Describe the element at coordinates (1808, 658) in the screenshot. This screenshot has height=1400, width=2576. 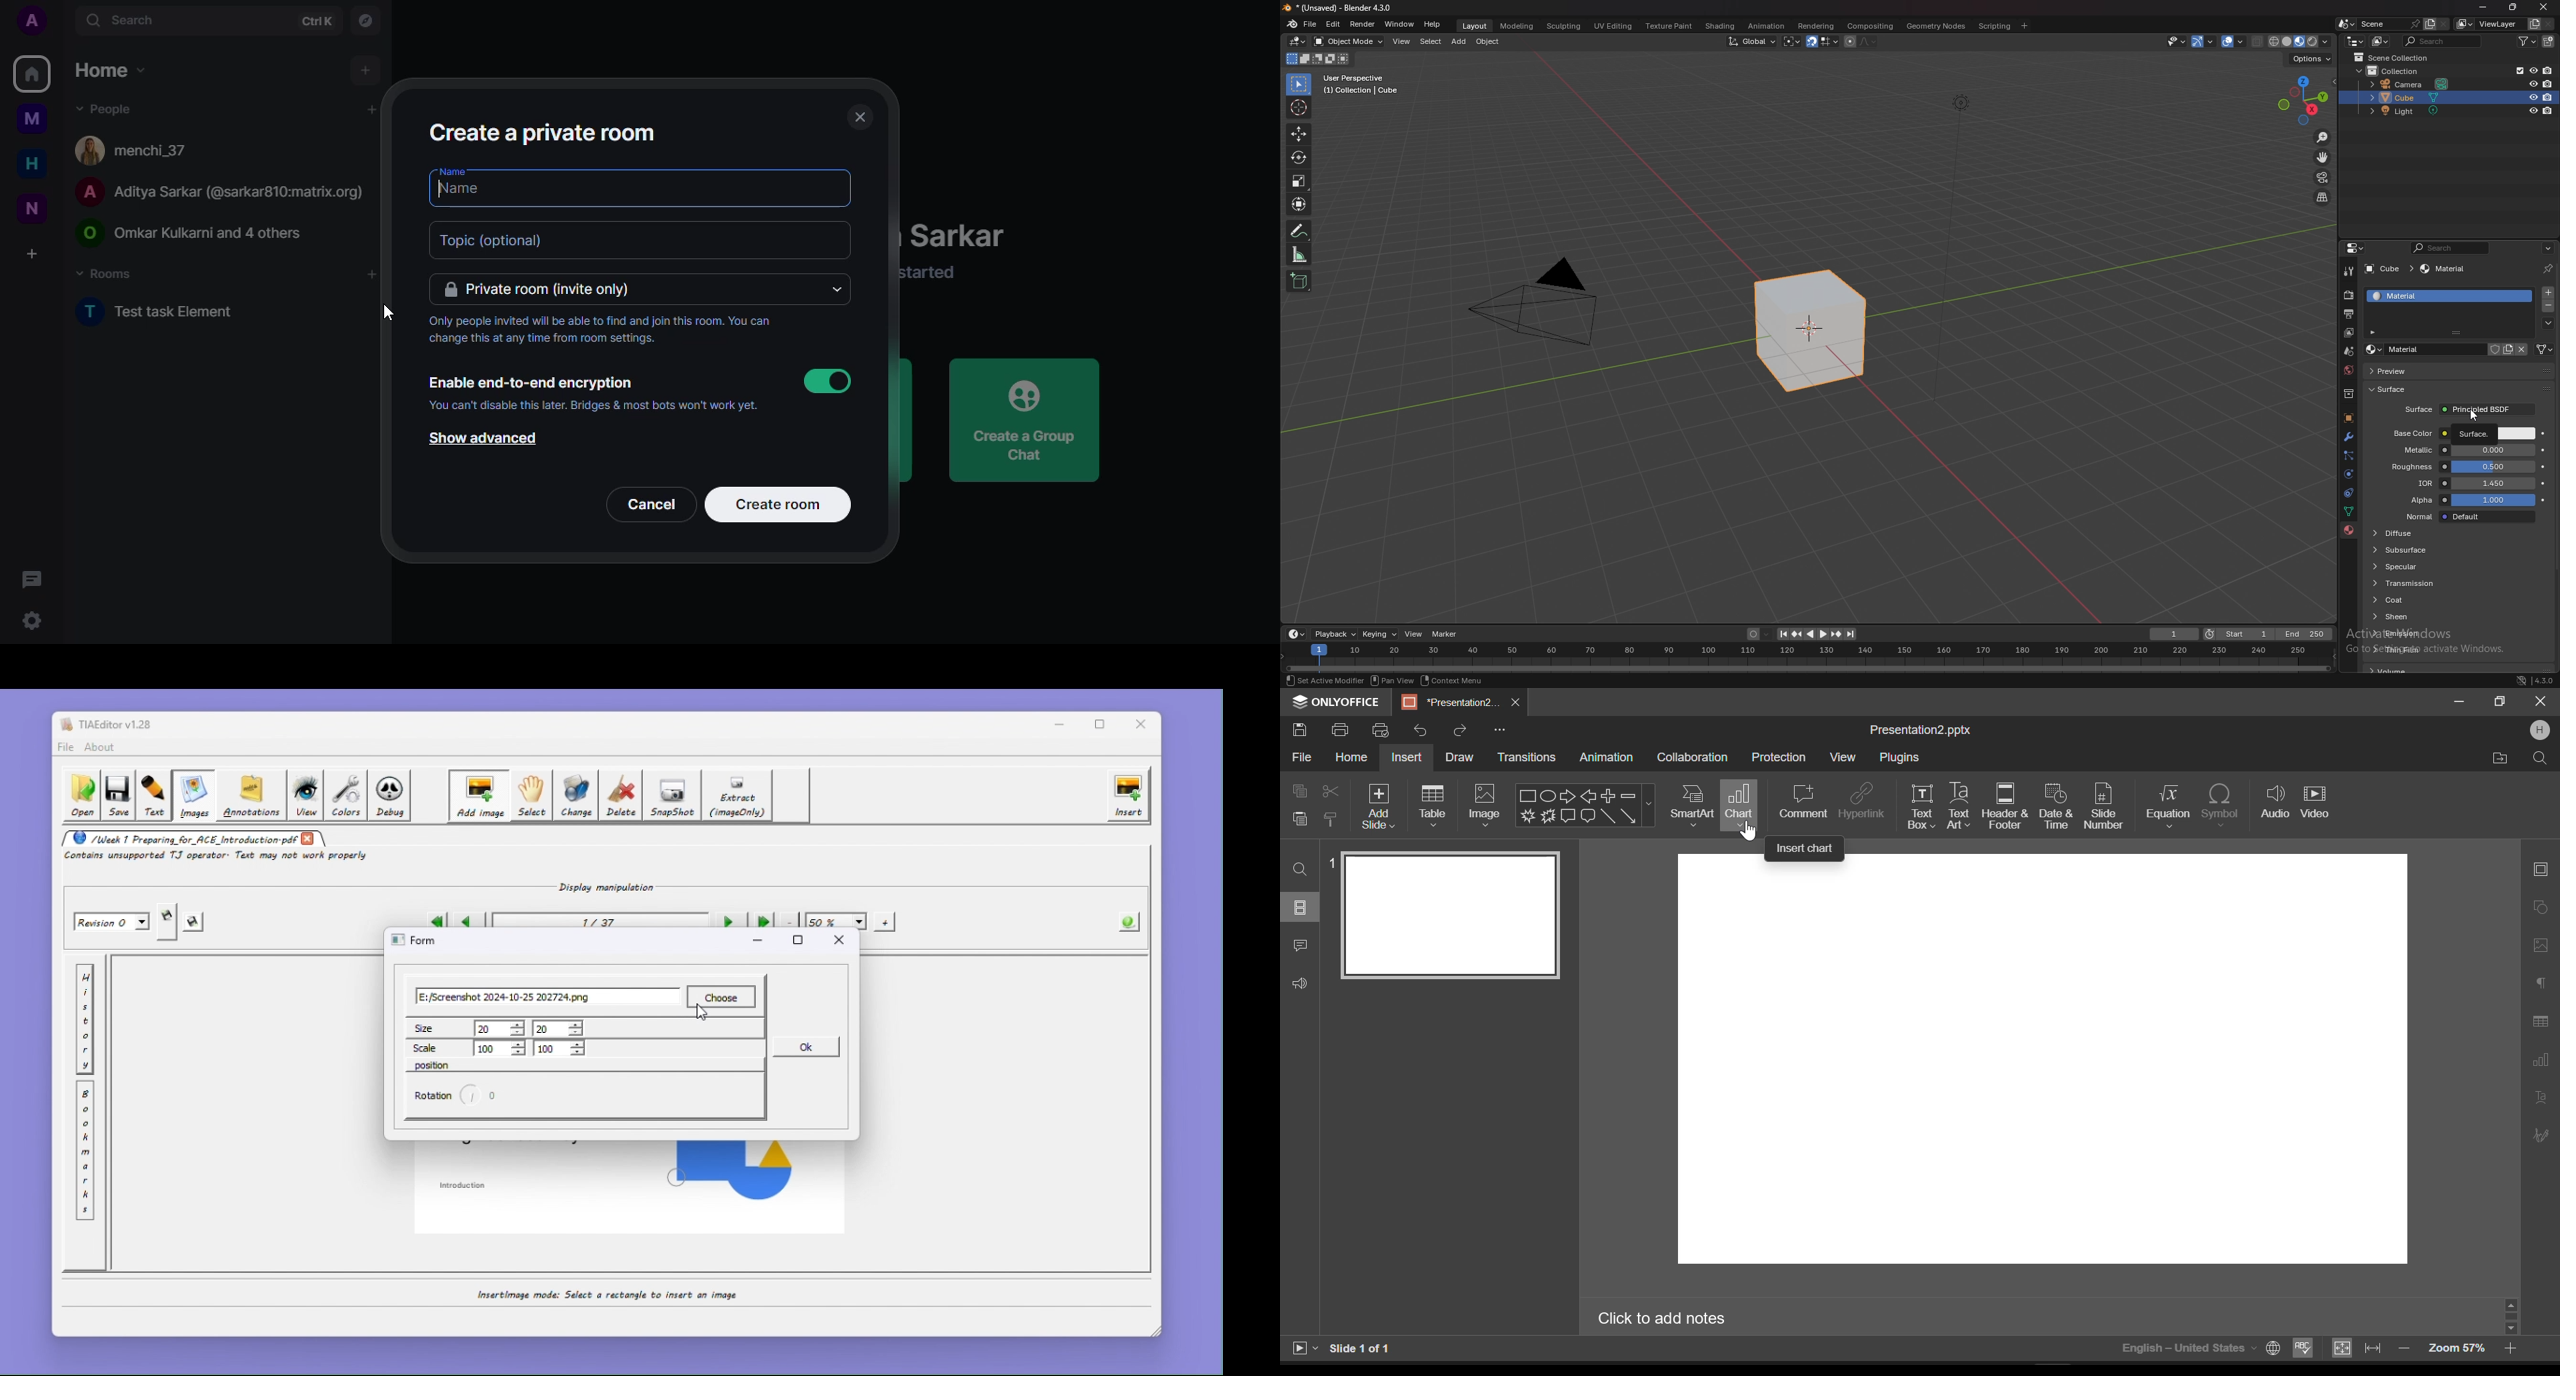
I see `seek` at that location.